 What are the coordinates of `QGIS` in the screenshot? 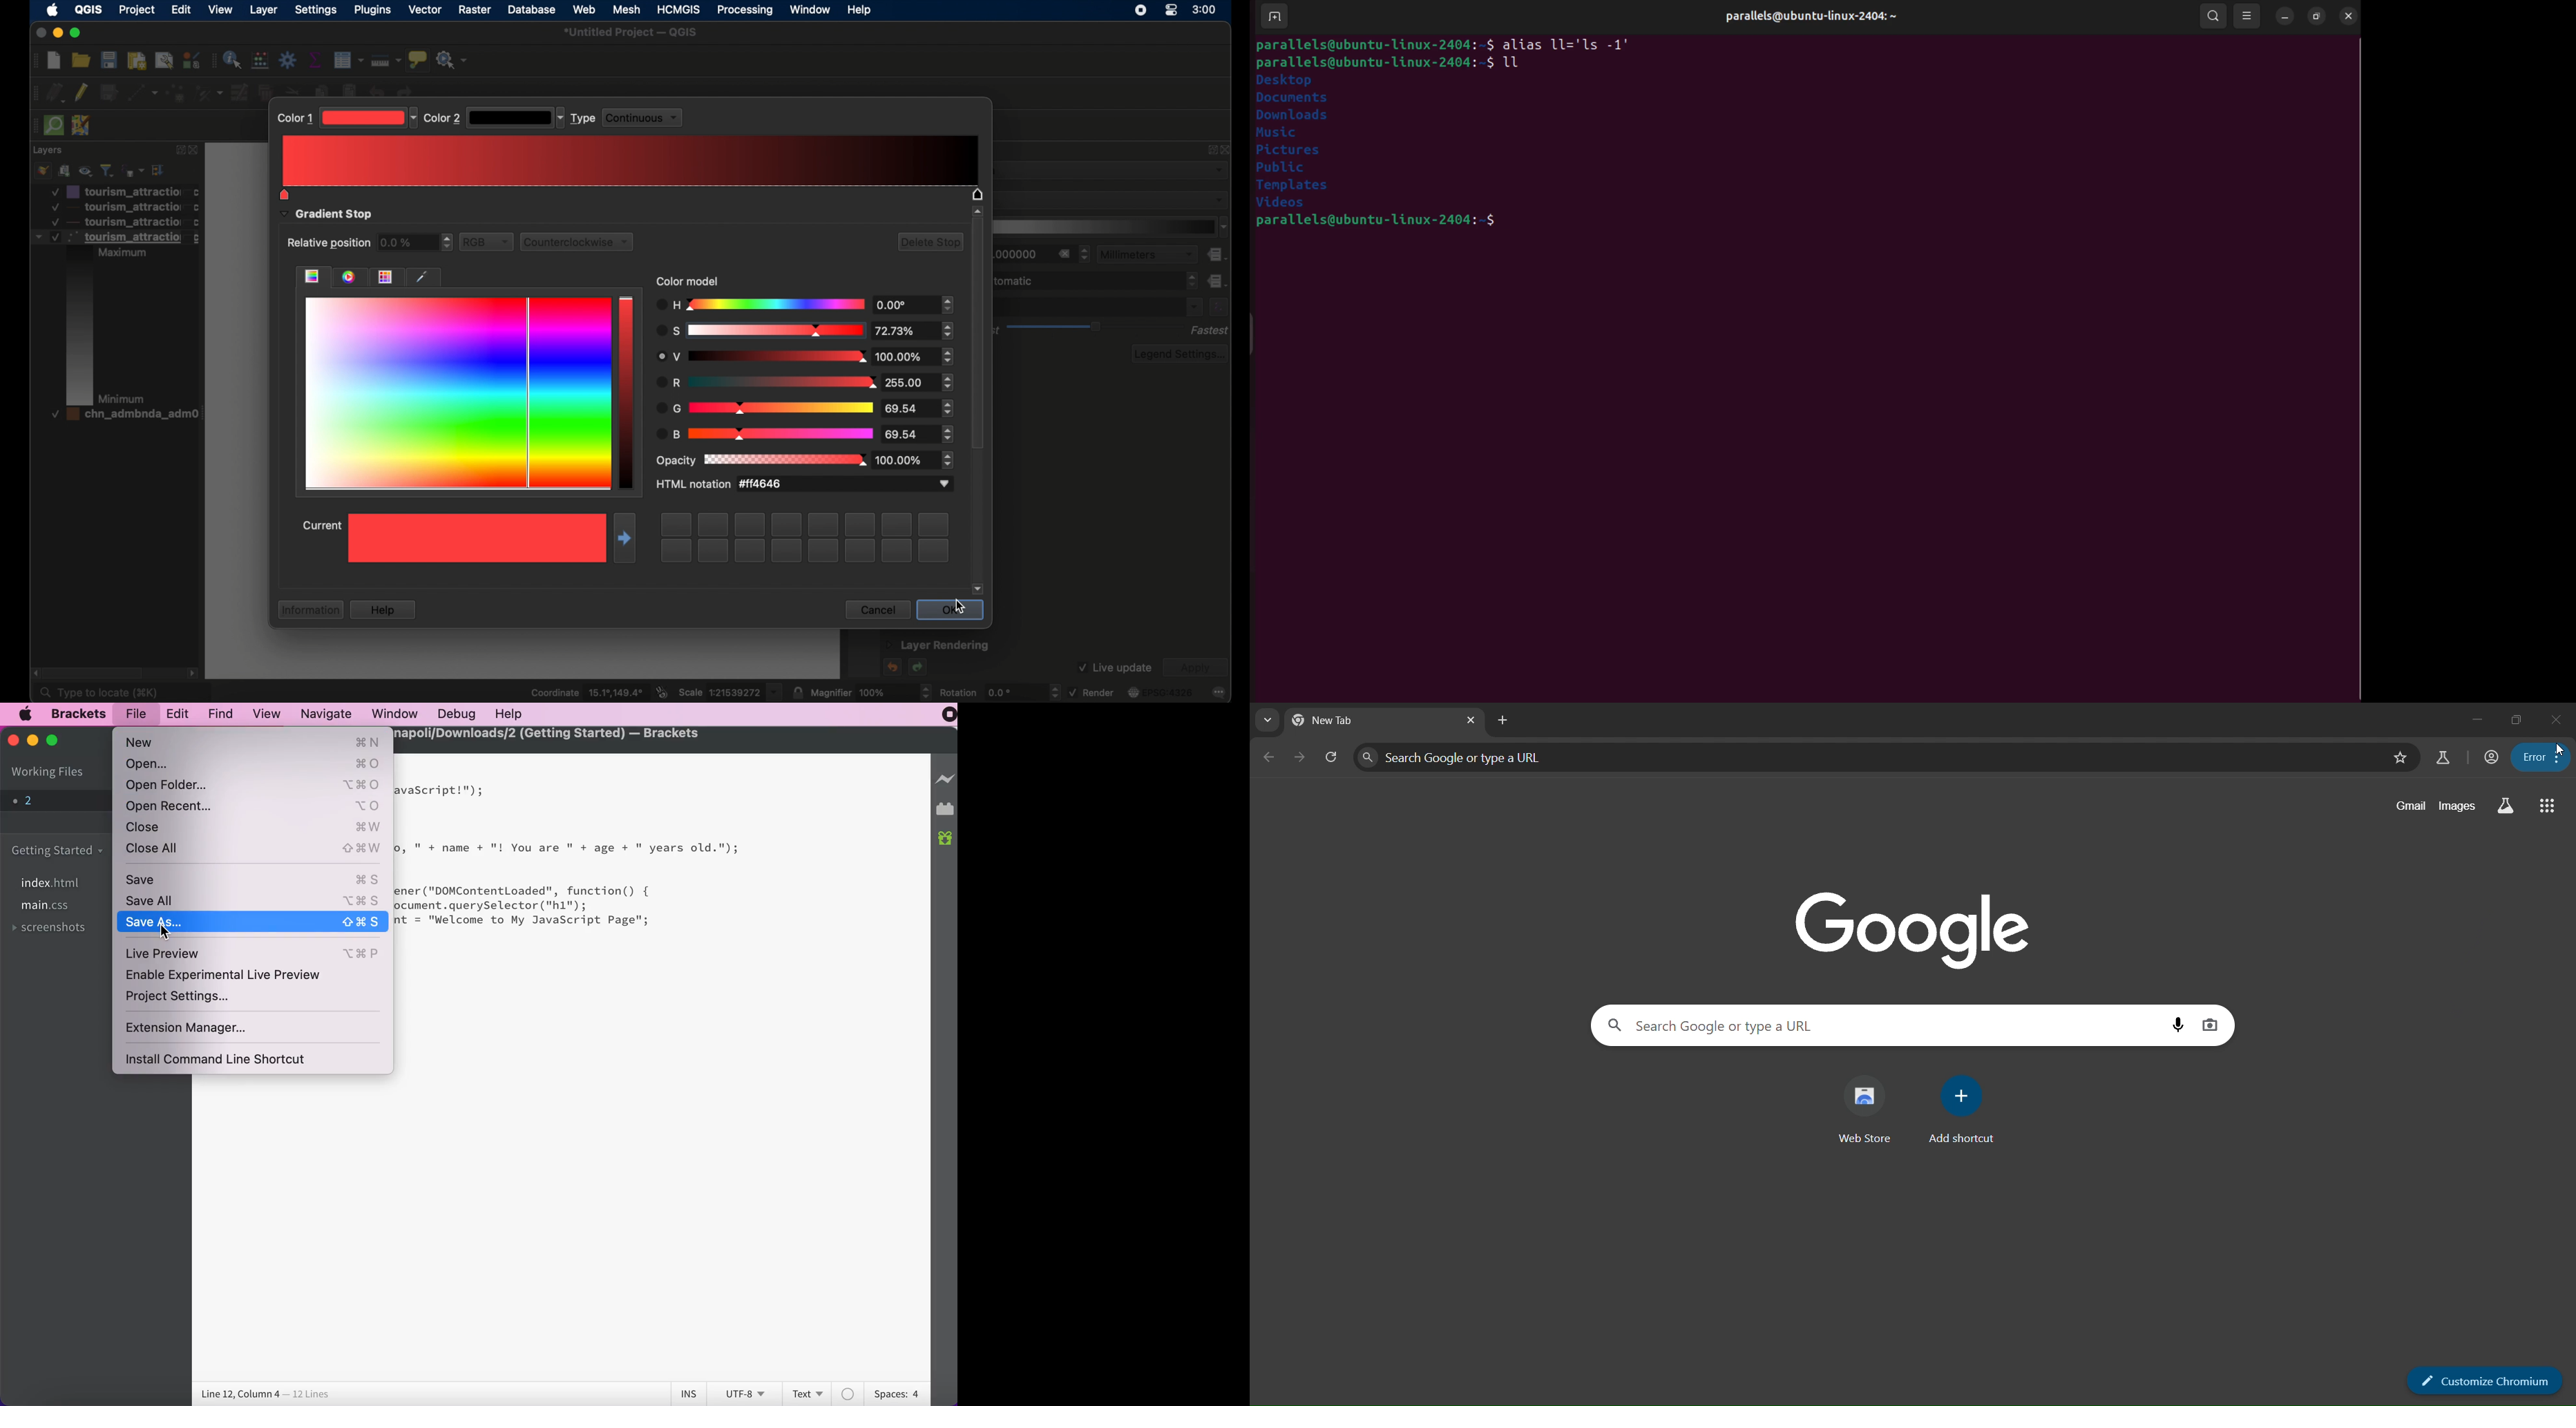 It's located at (88, 10).